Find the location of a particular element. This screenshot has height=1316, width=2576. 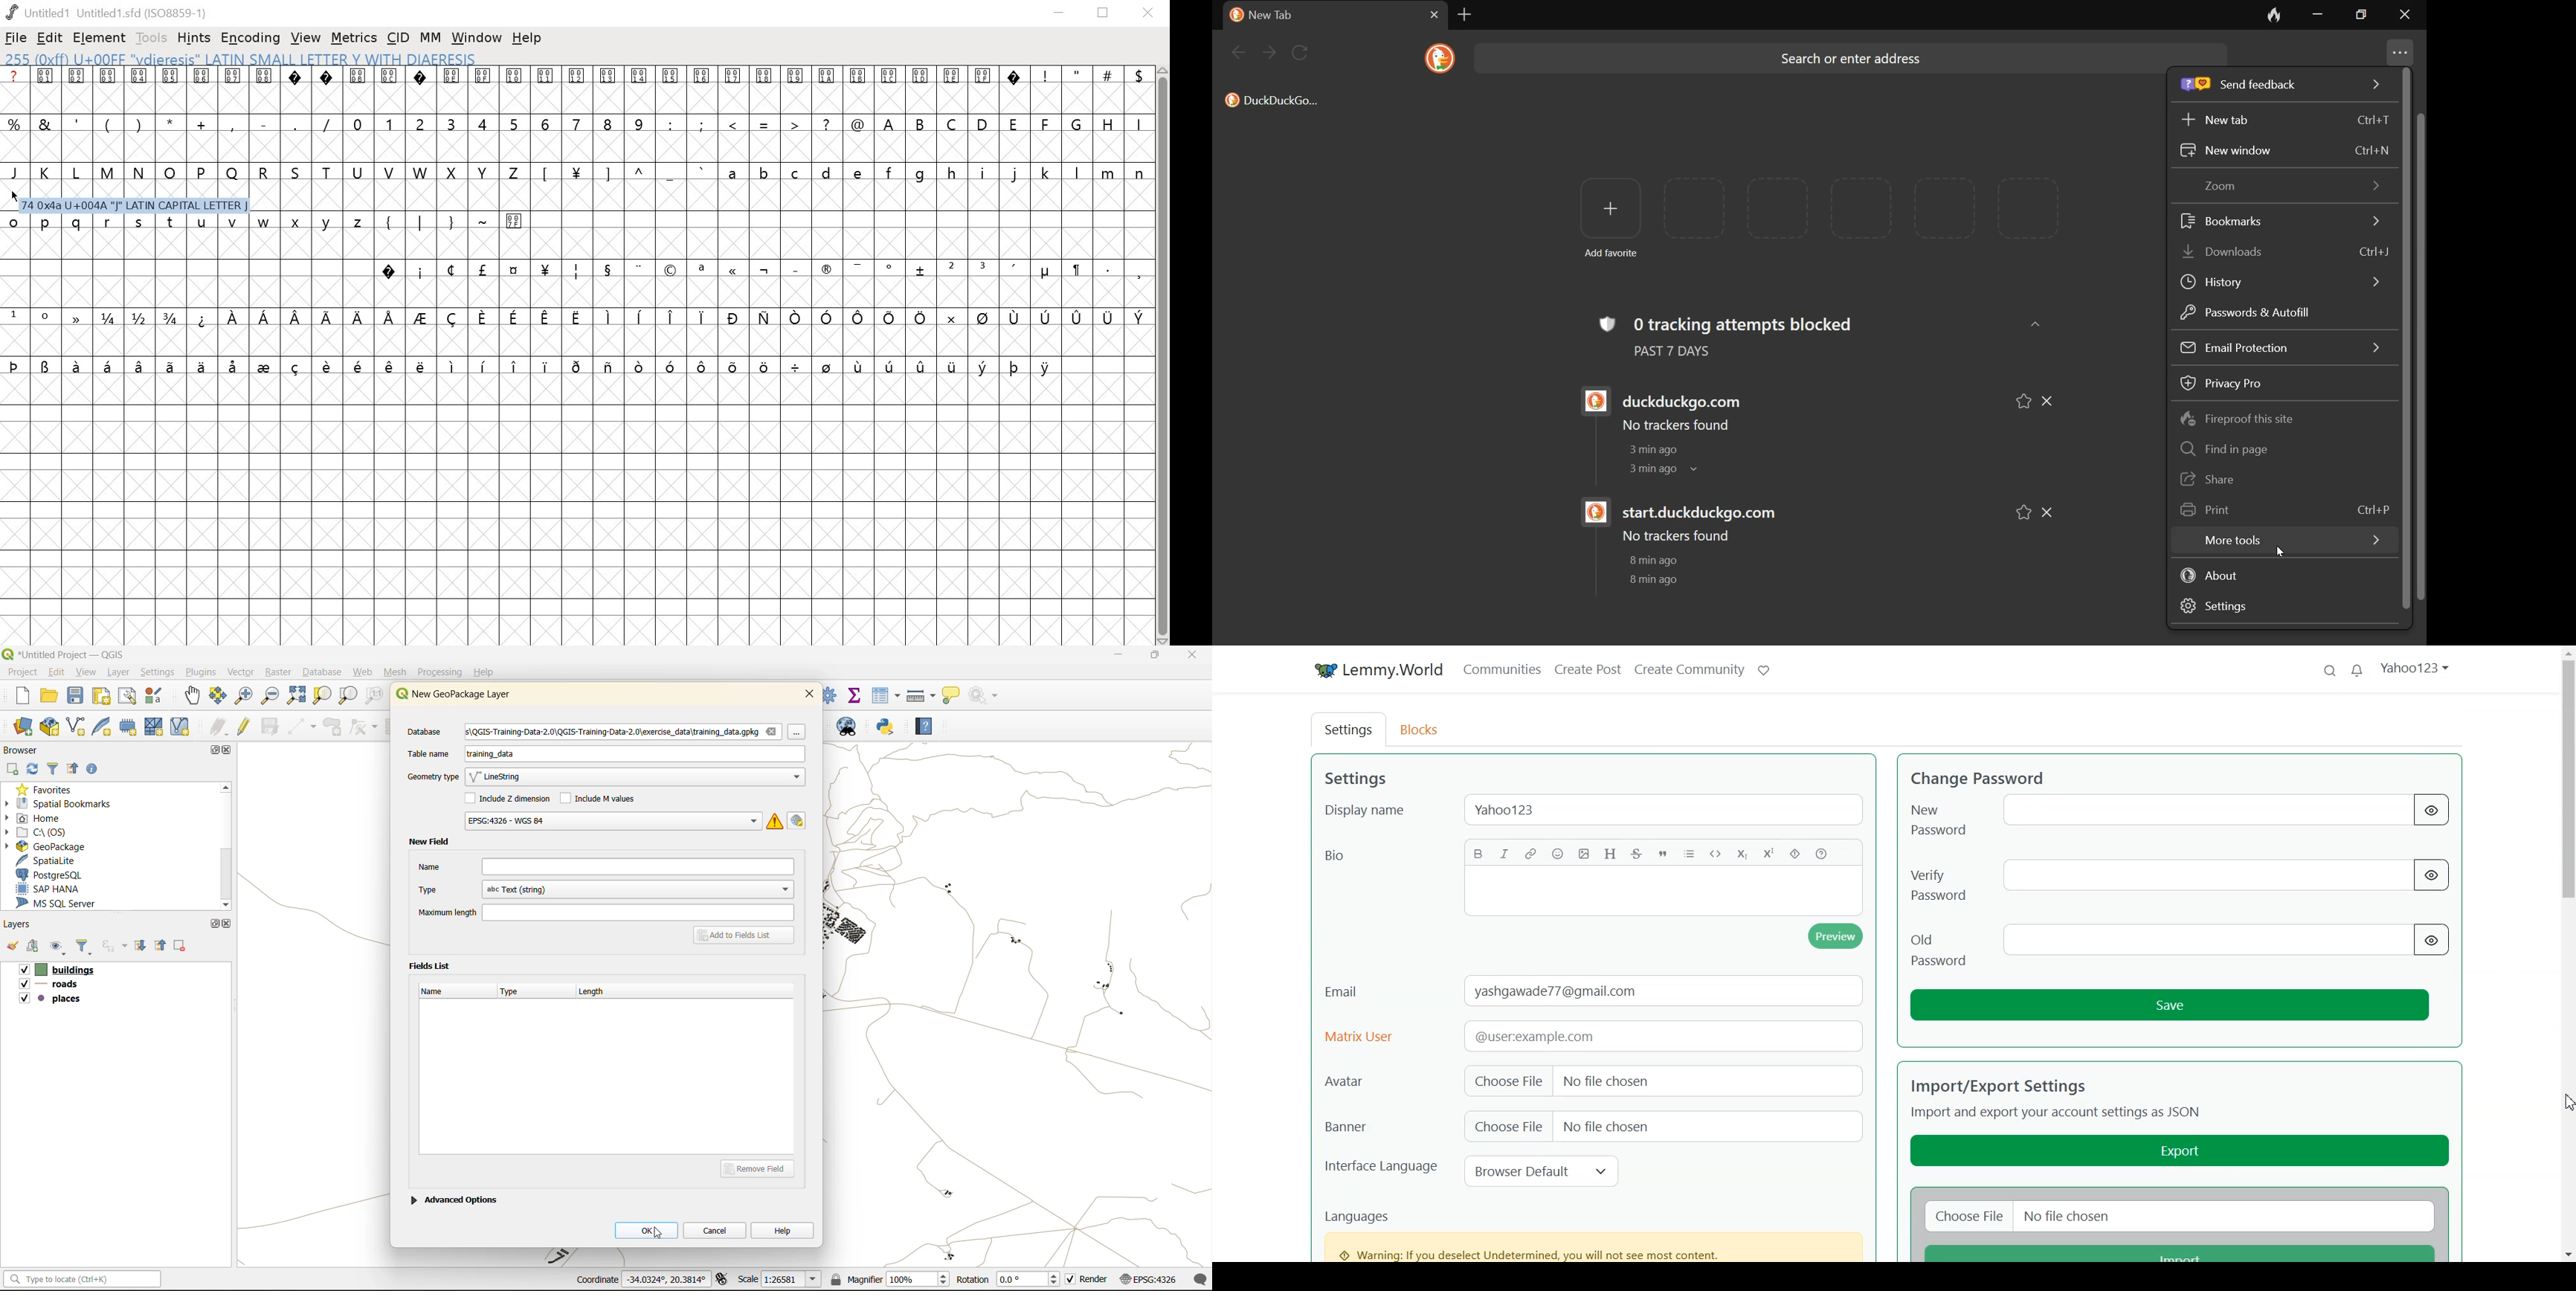

window is located at coordinates (477, 38).